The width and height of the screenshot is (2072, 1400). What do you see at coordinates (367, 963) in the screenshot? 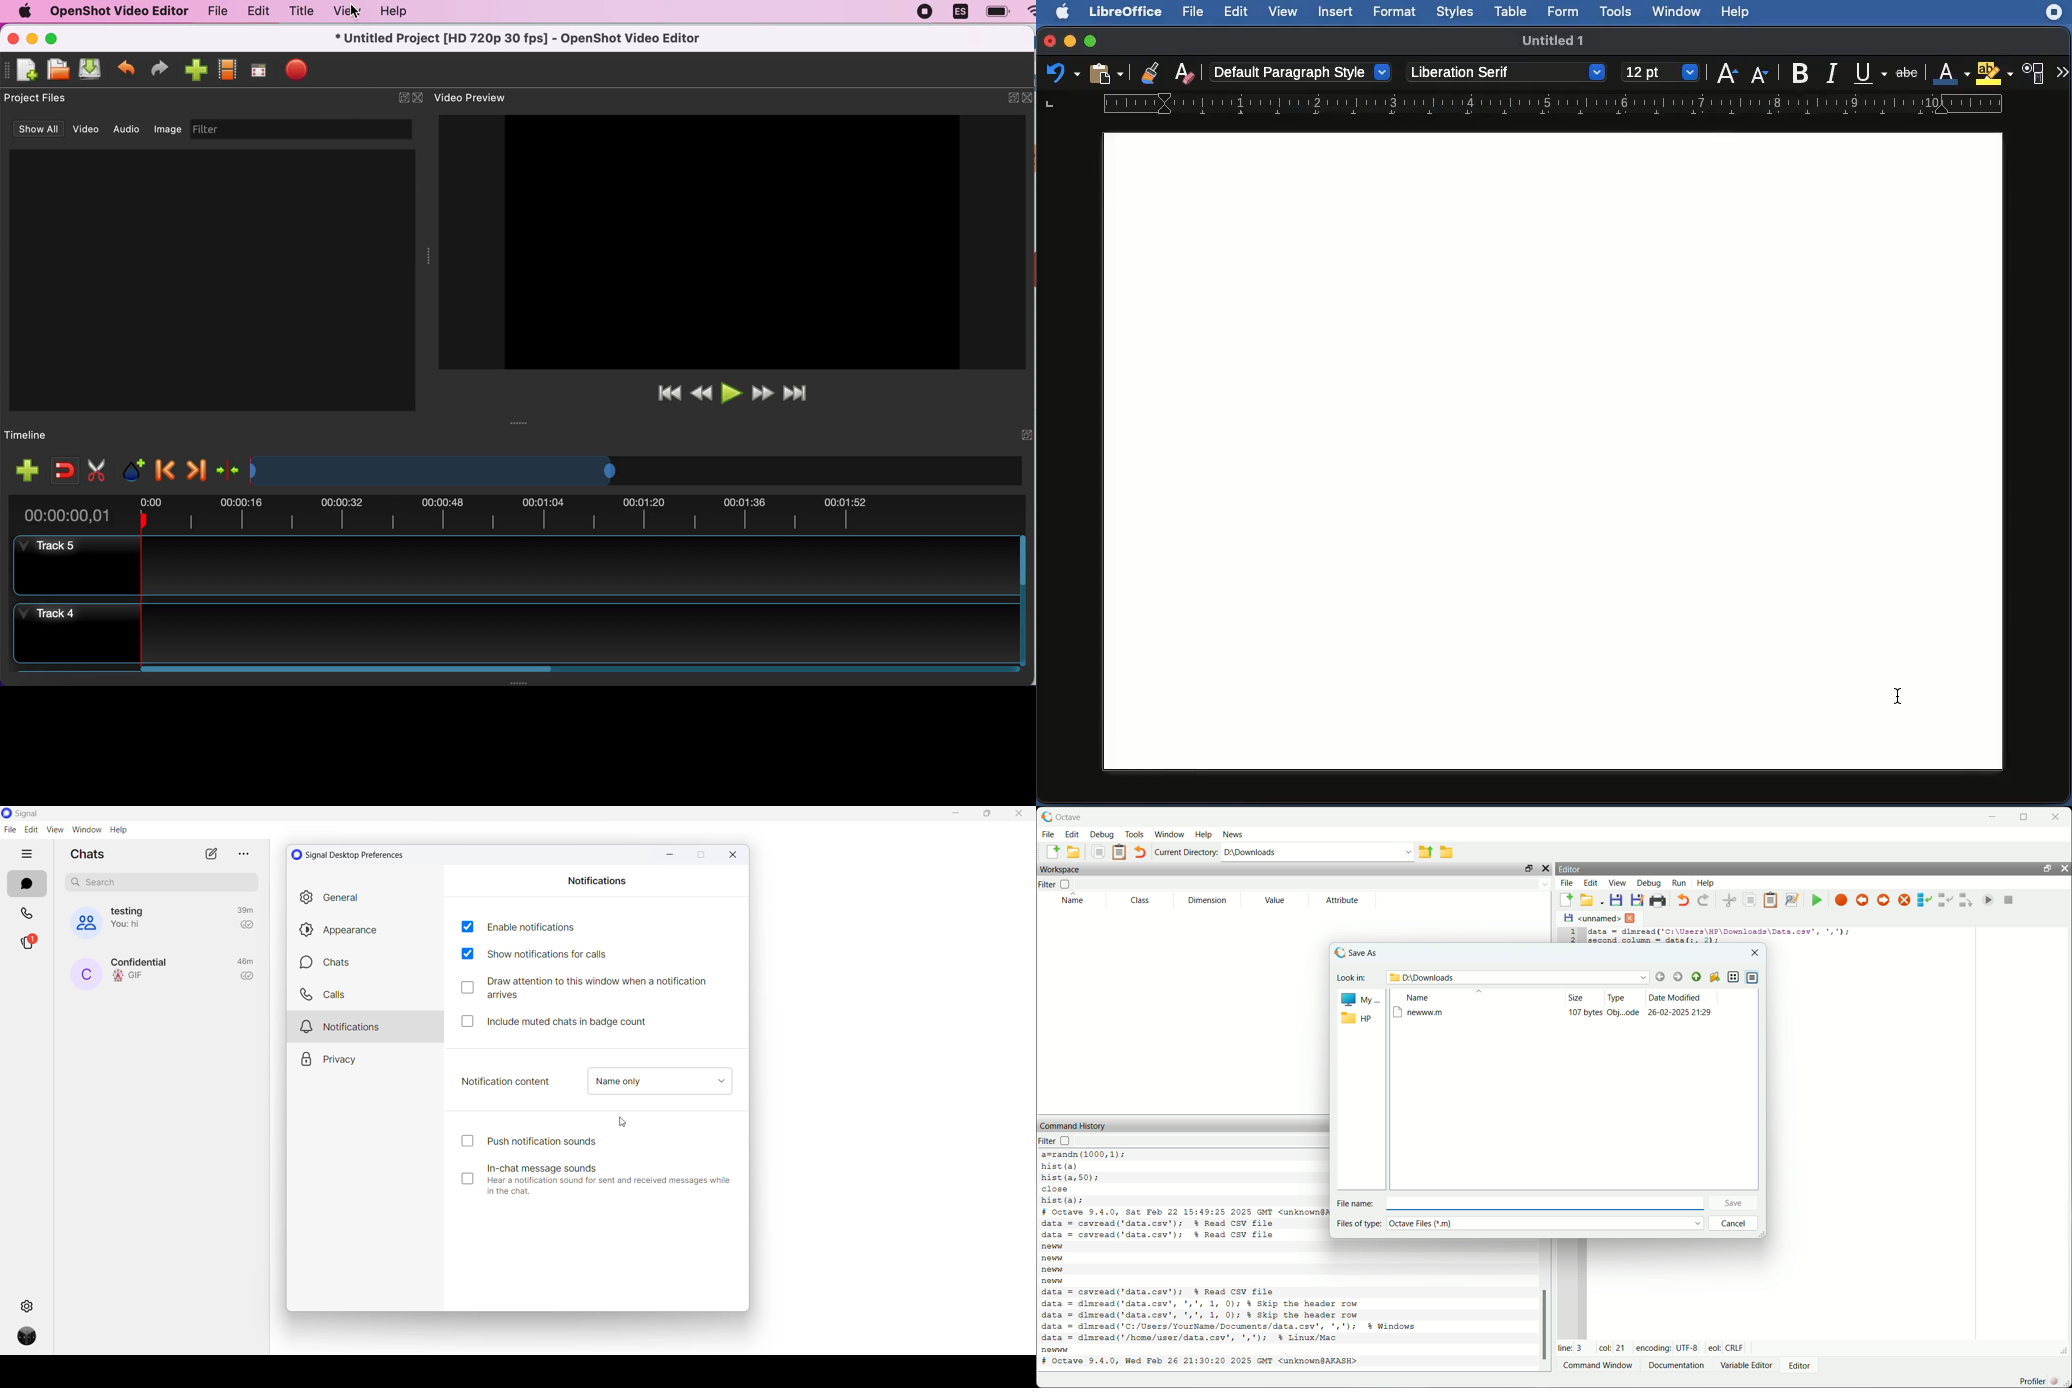
I see `chats` at bounding box center [367, 963].